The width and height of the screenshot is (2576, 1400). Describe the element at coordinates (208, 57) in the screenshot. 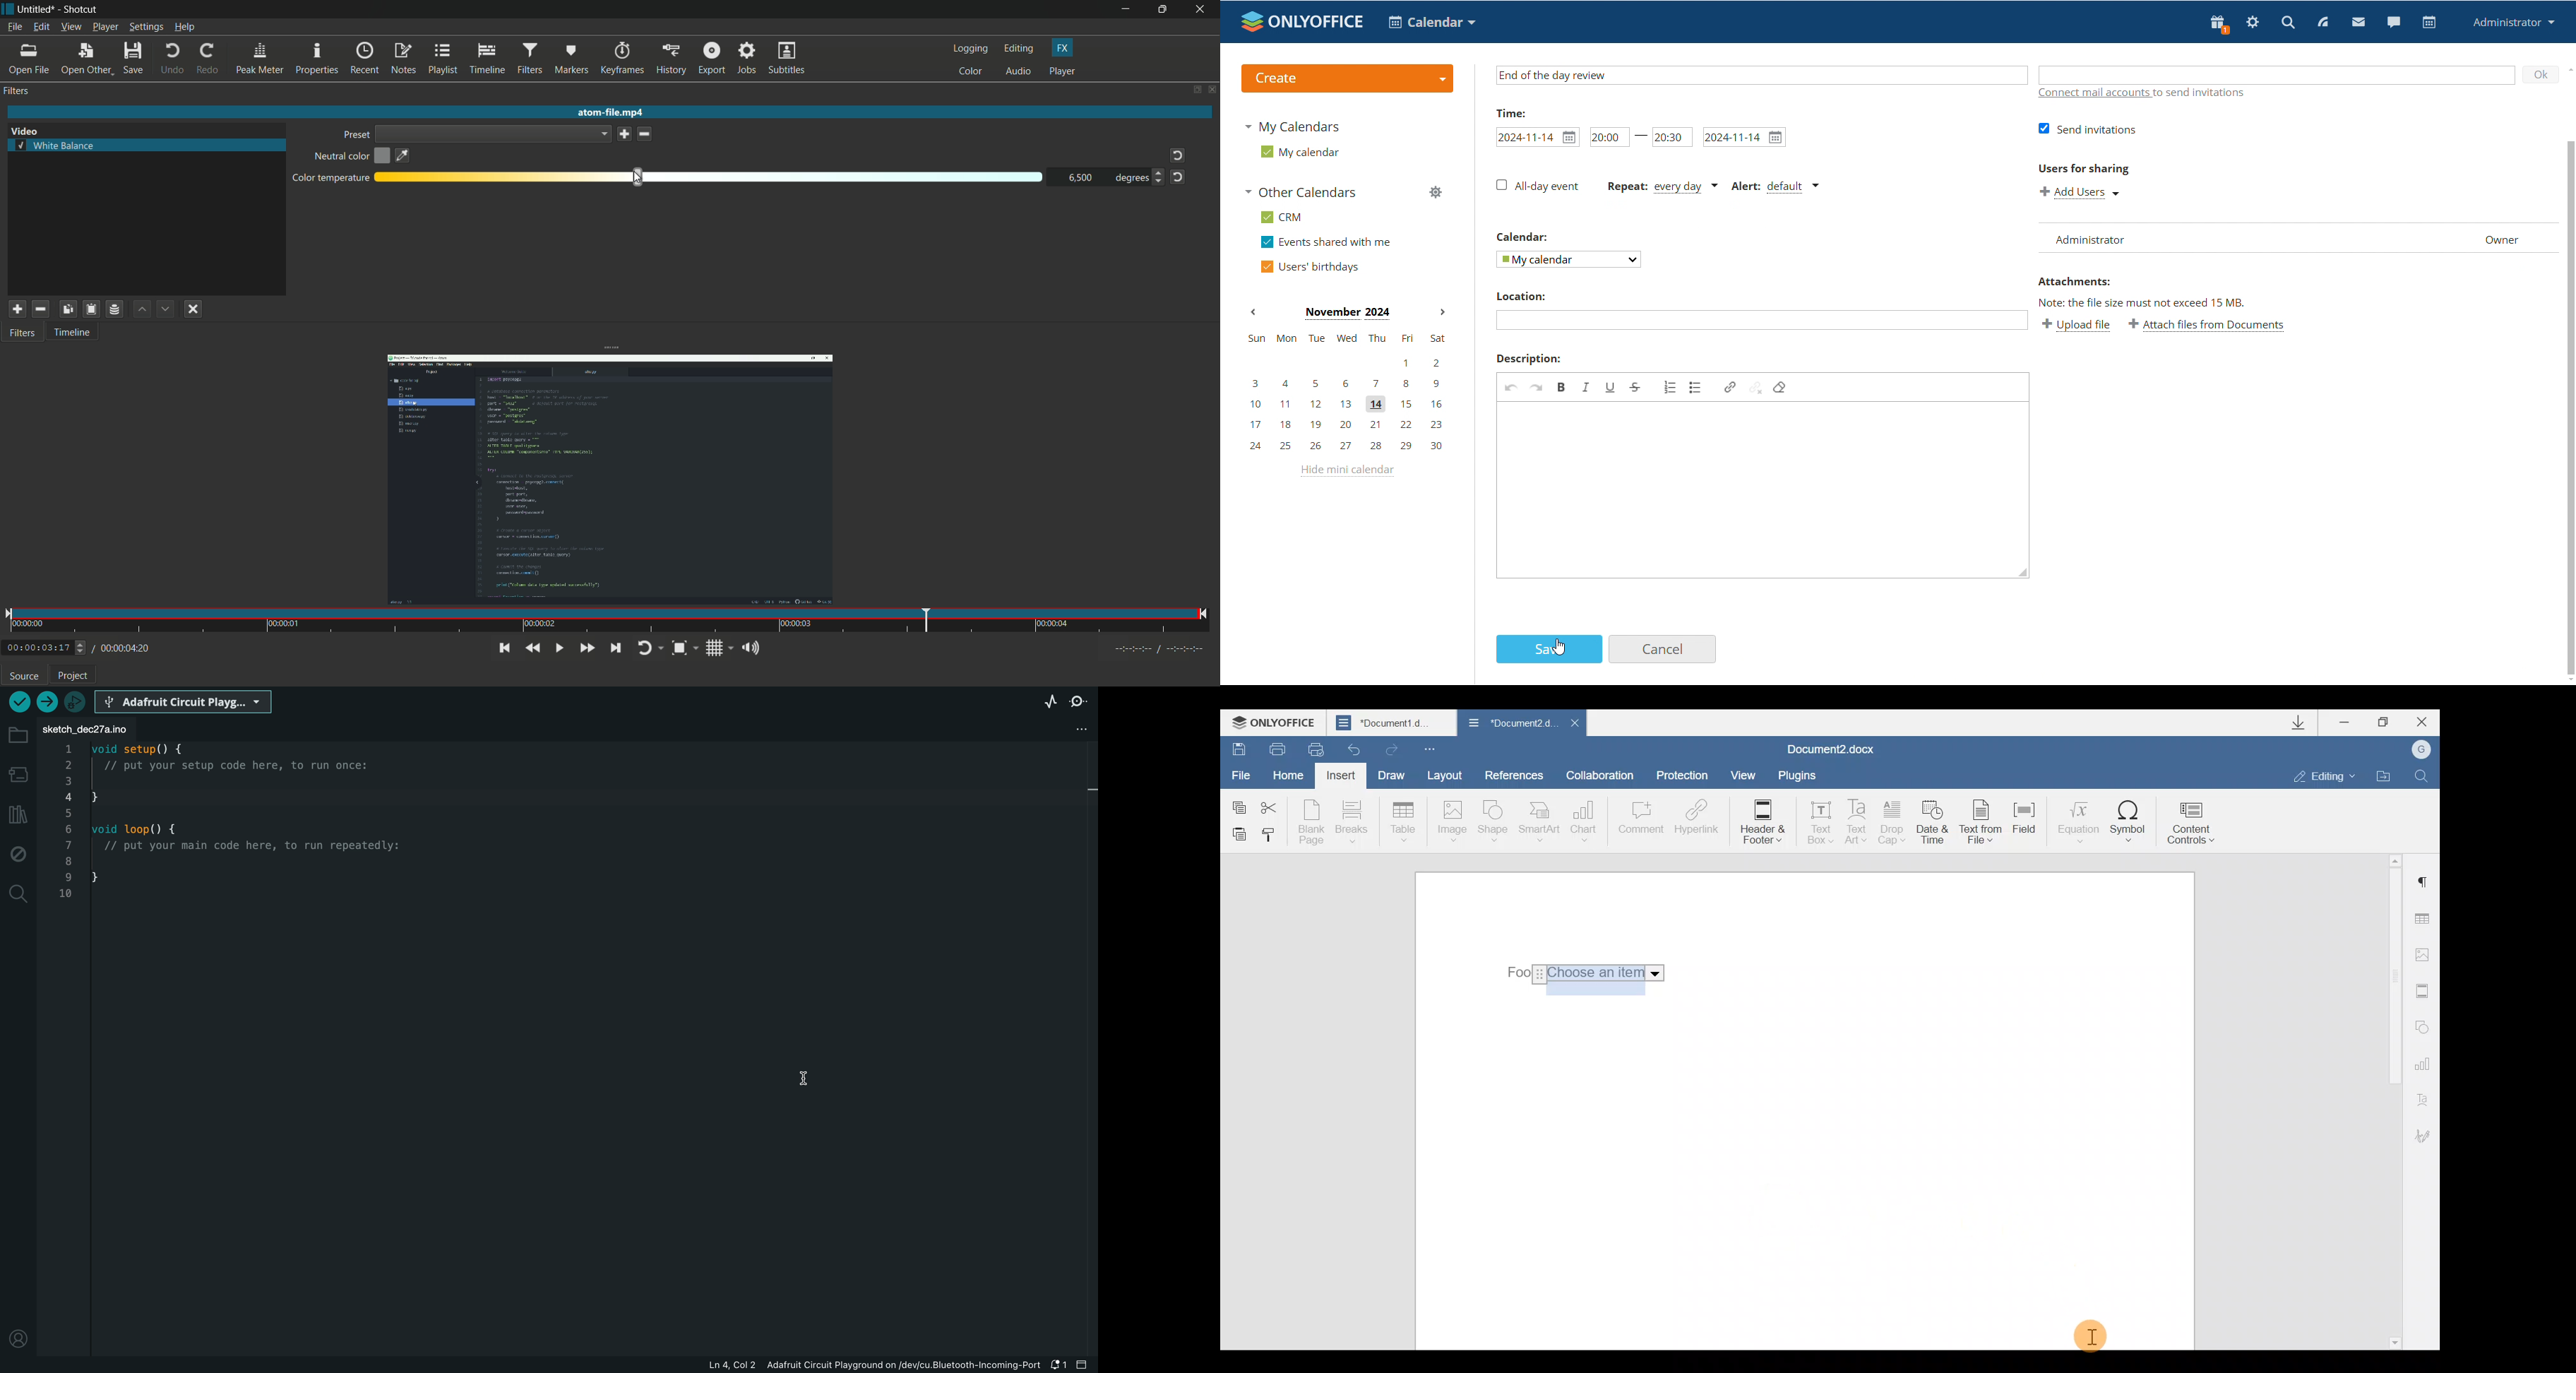

I see `redo` at that location.